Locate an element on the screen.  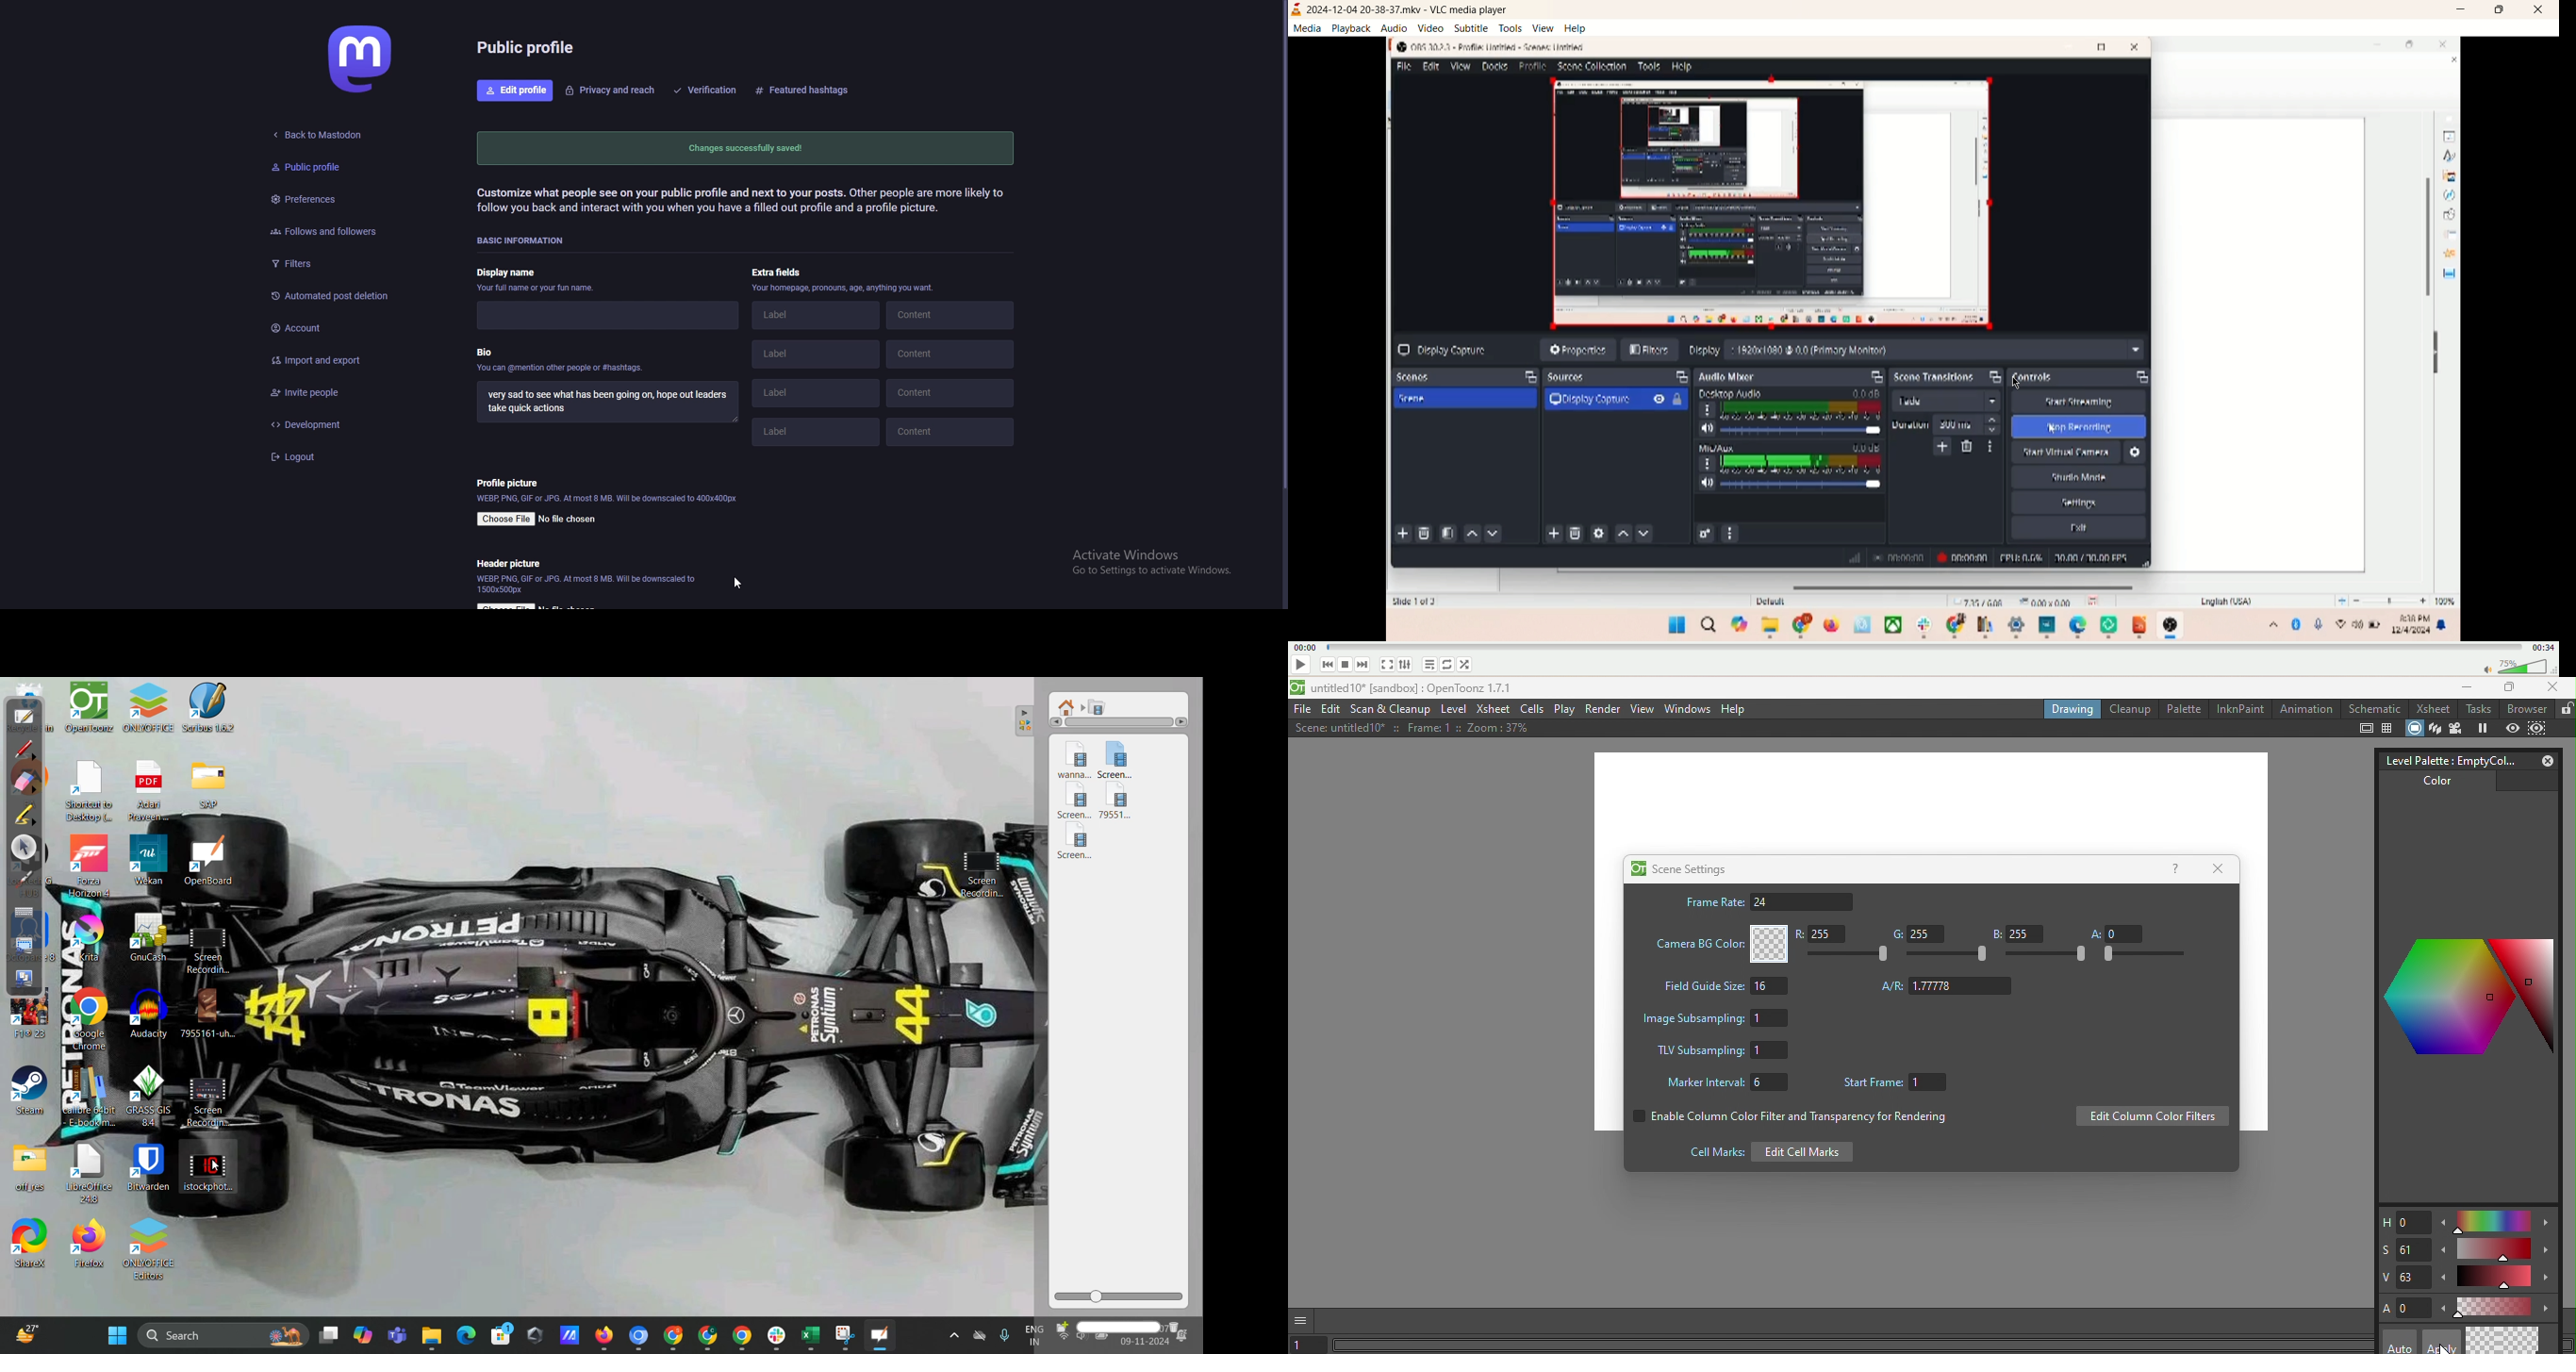
date is located at coordinates (1141, 1345).